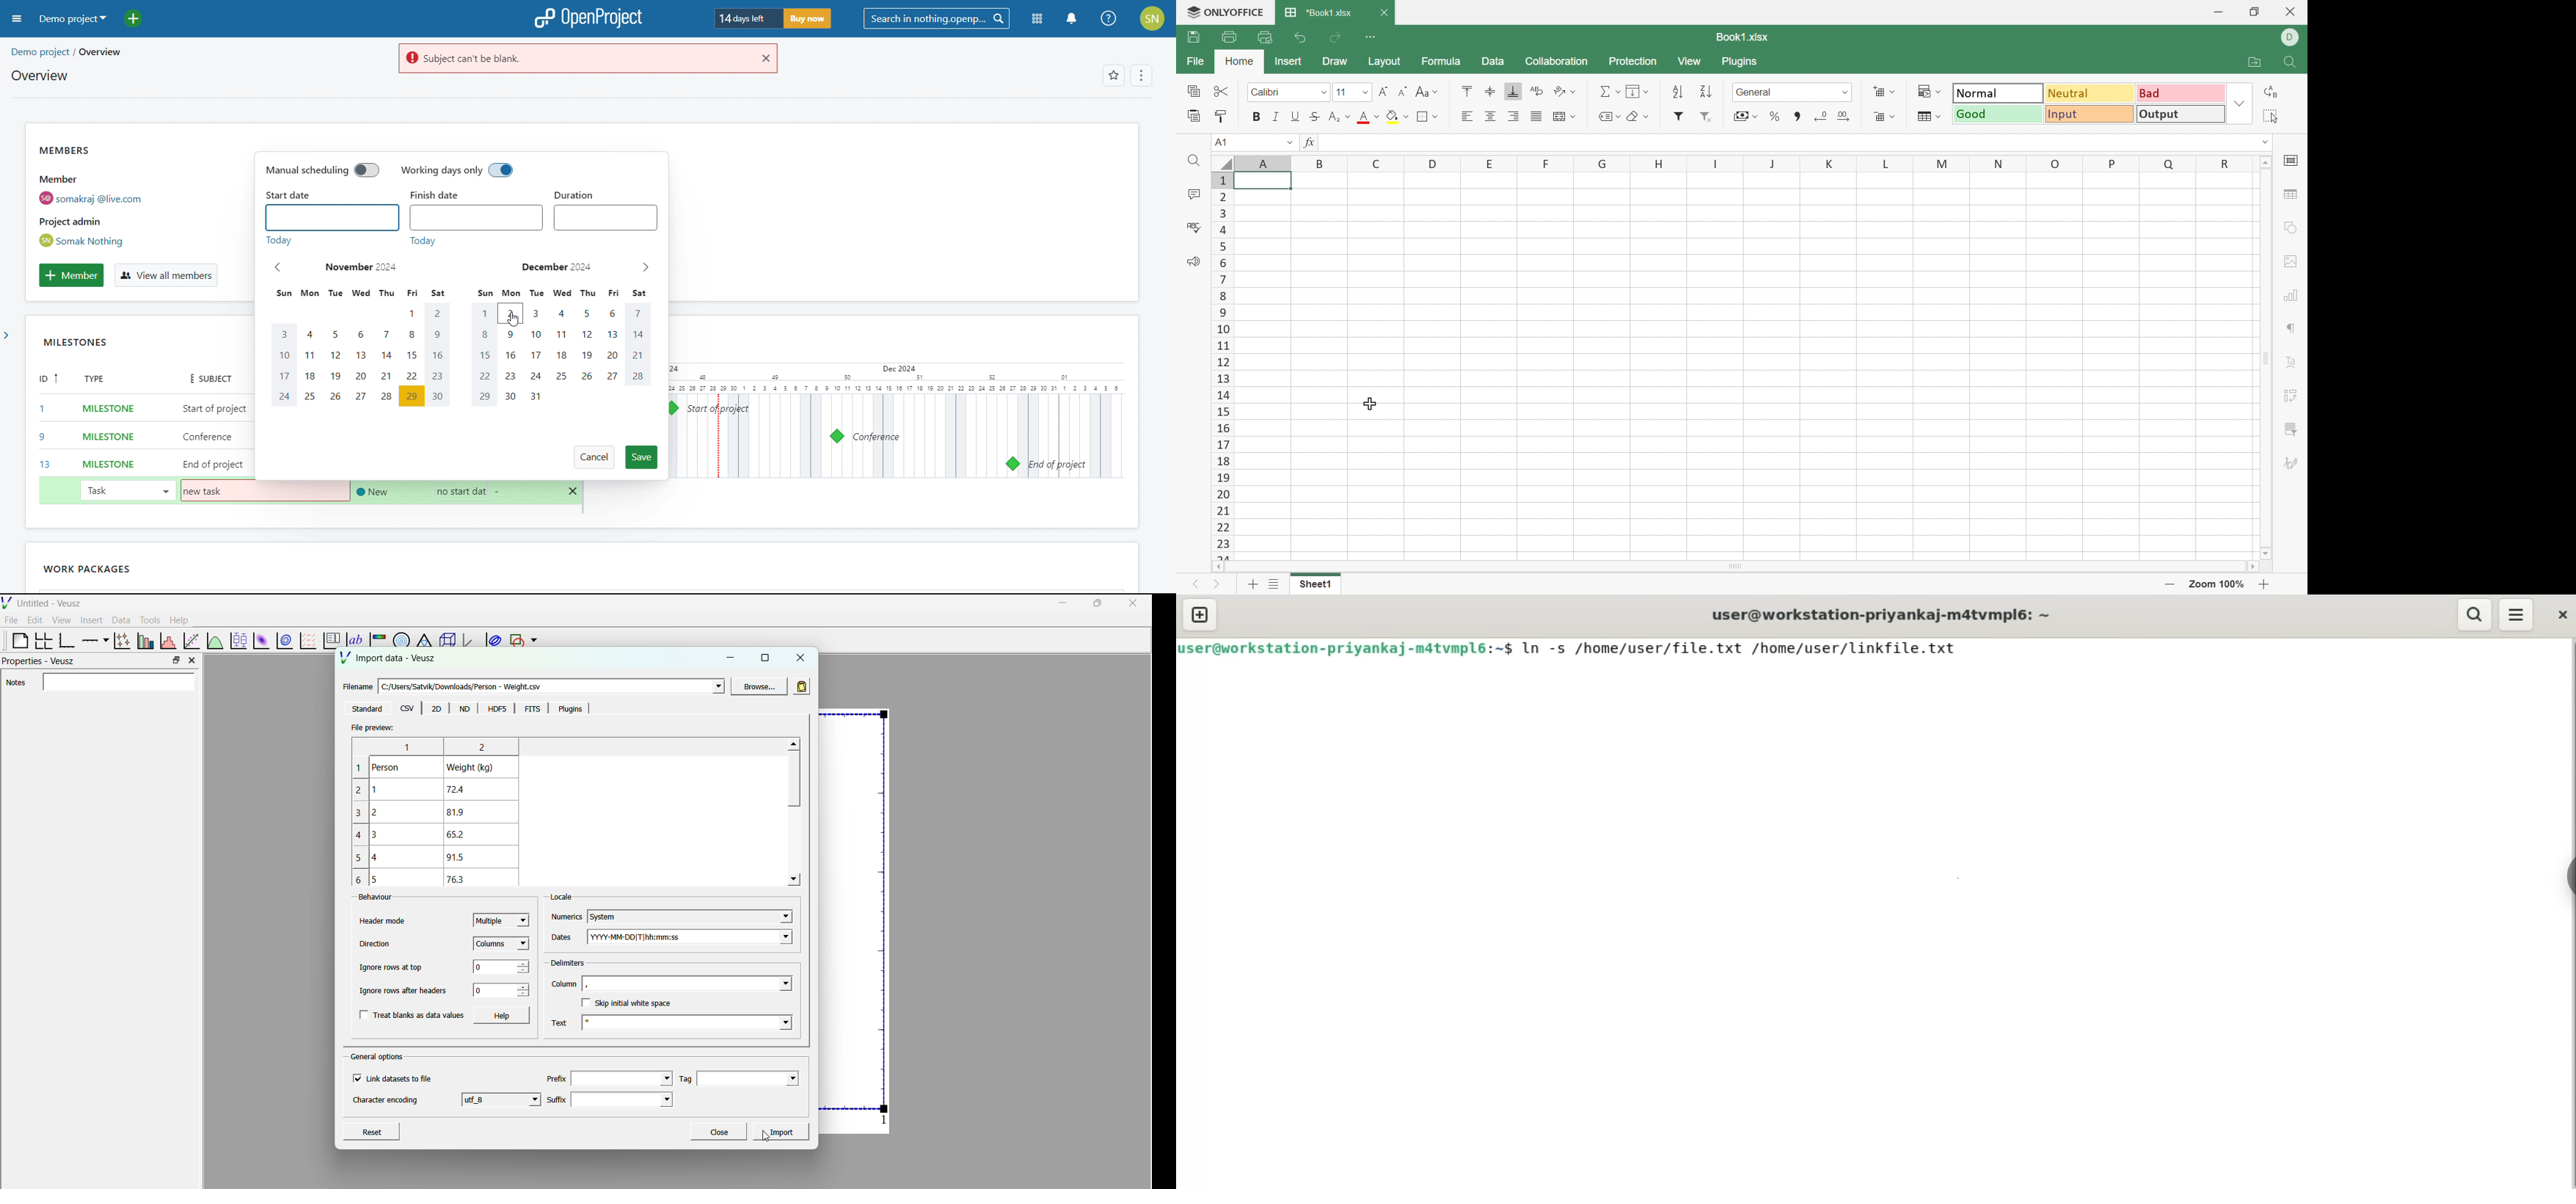 The width and height of the screenshot is (2576, 1204). What do you see at coordinates (1193, 60) in the screenshot?
I see `File` at bounding box center [1193, 60].